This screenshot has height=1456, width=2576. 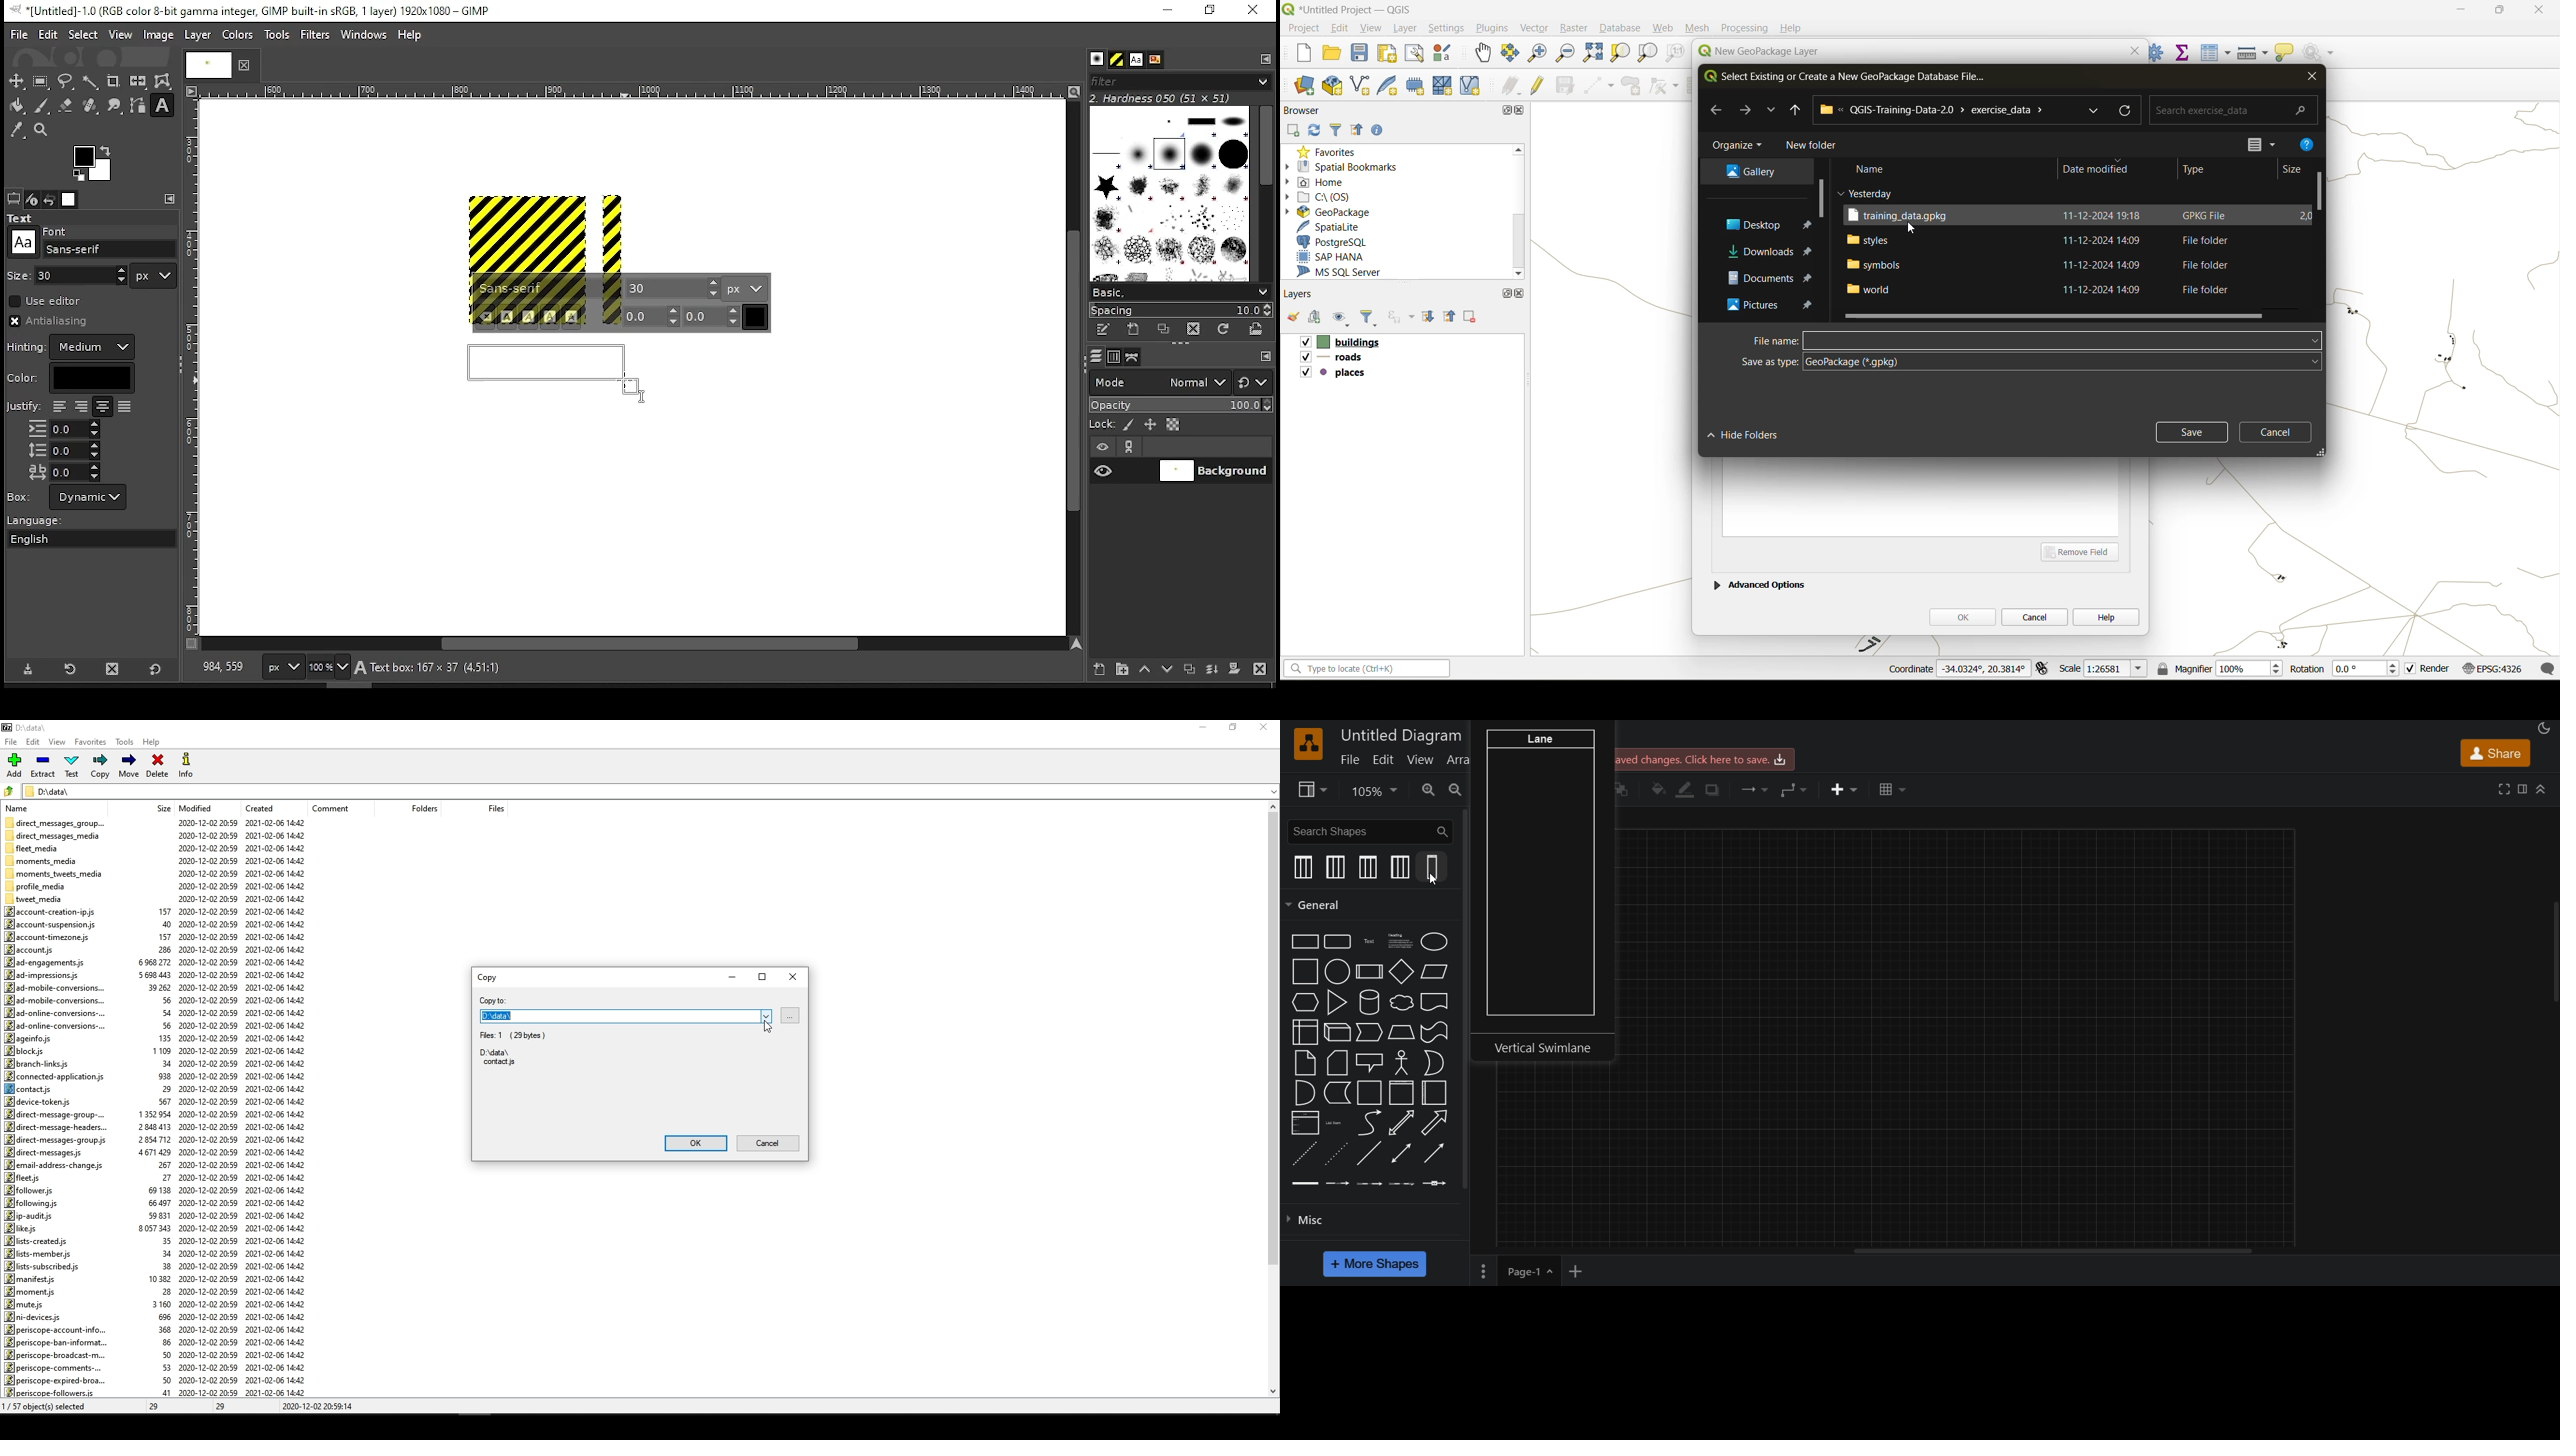 I want to click on and, so click(x=1305, y=1093).